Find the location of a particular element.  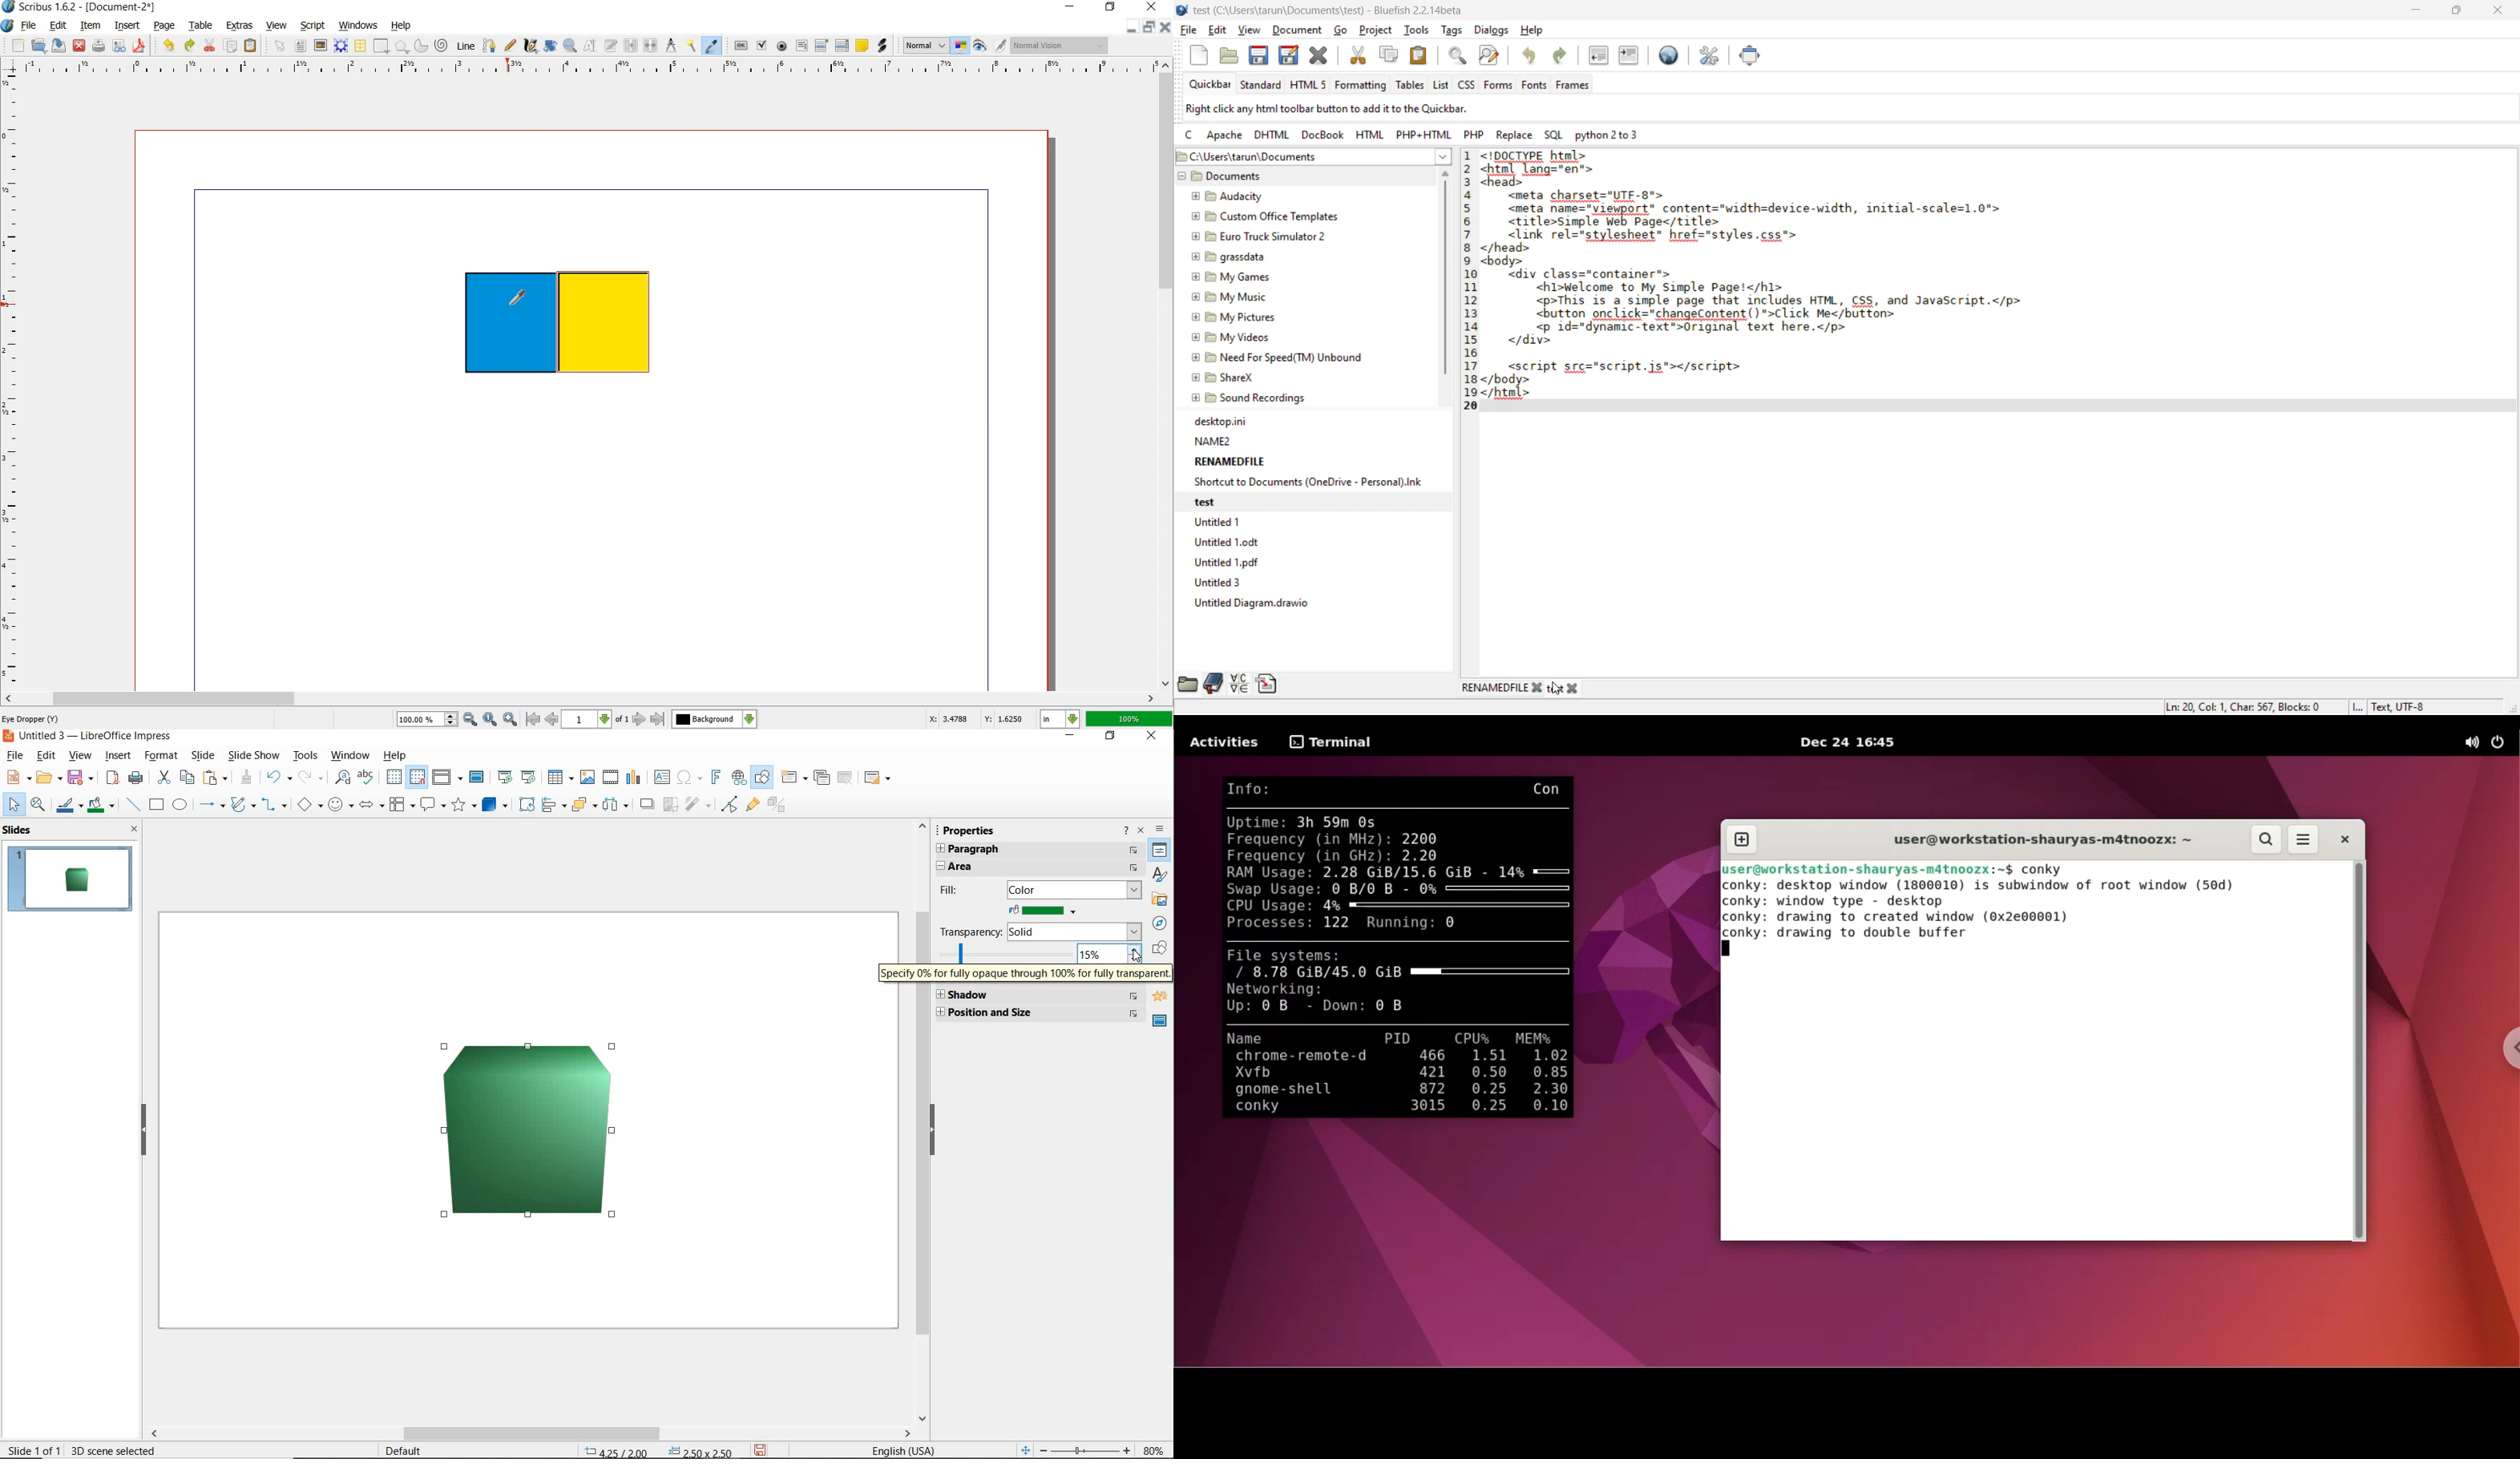

snap to grid is located at coordinates (418, 778).